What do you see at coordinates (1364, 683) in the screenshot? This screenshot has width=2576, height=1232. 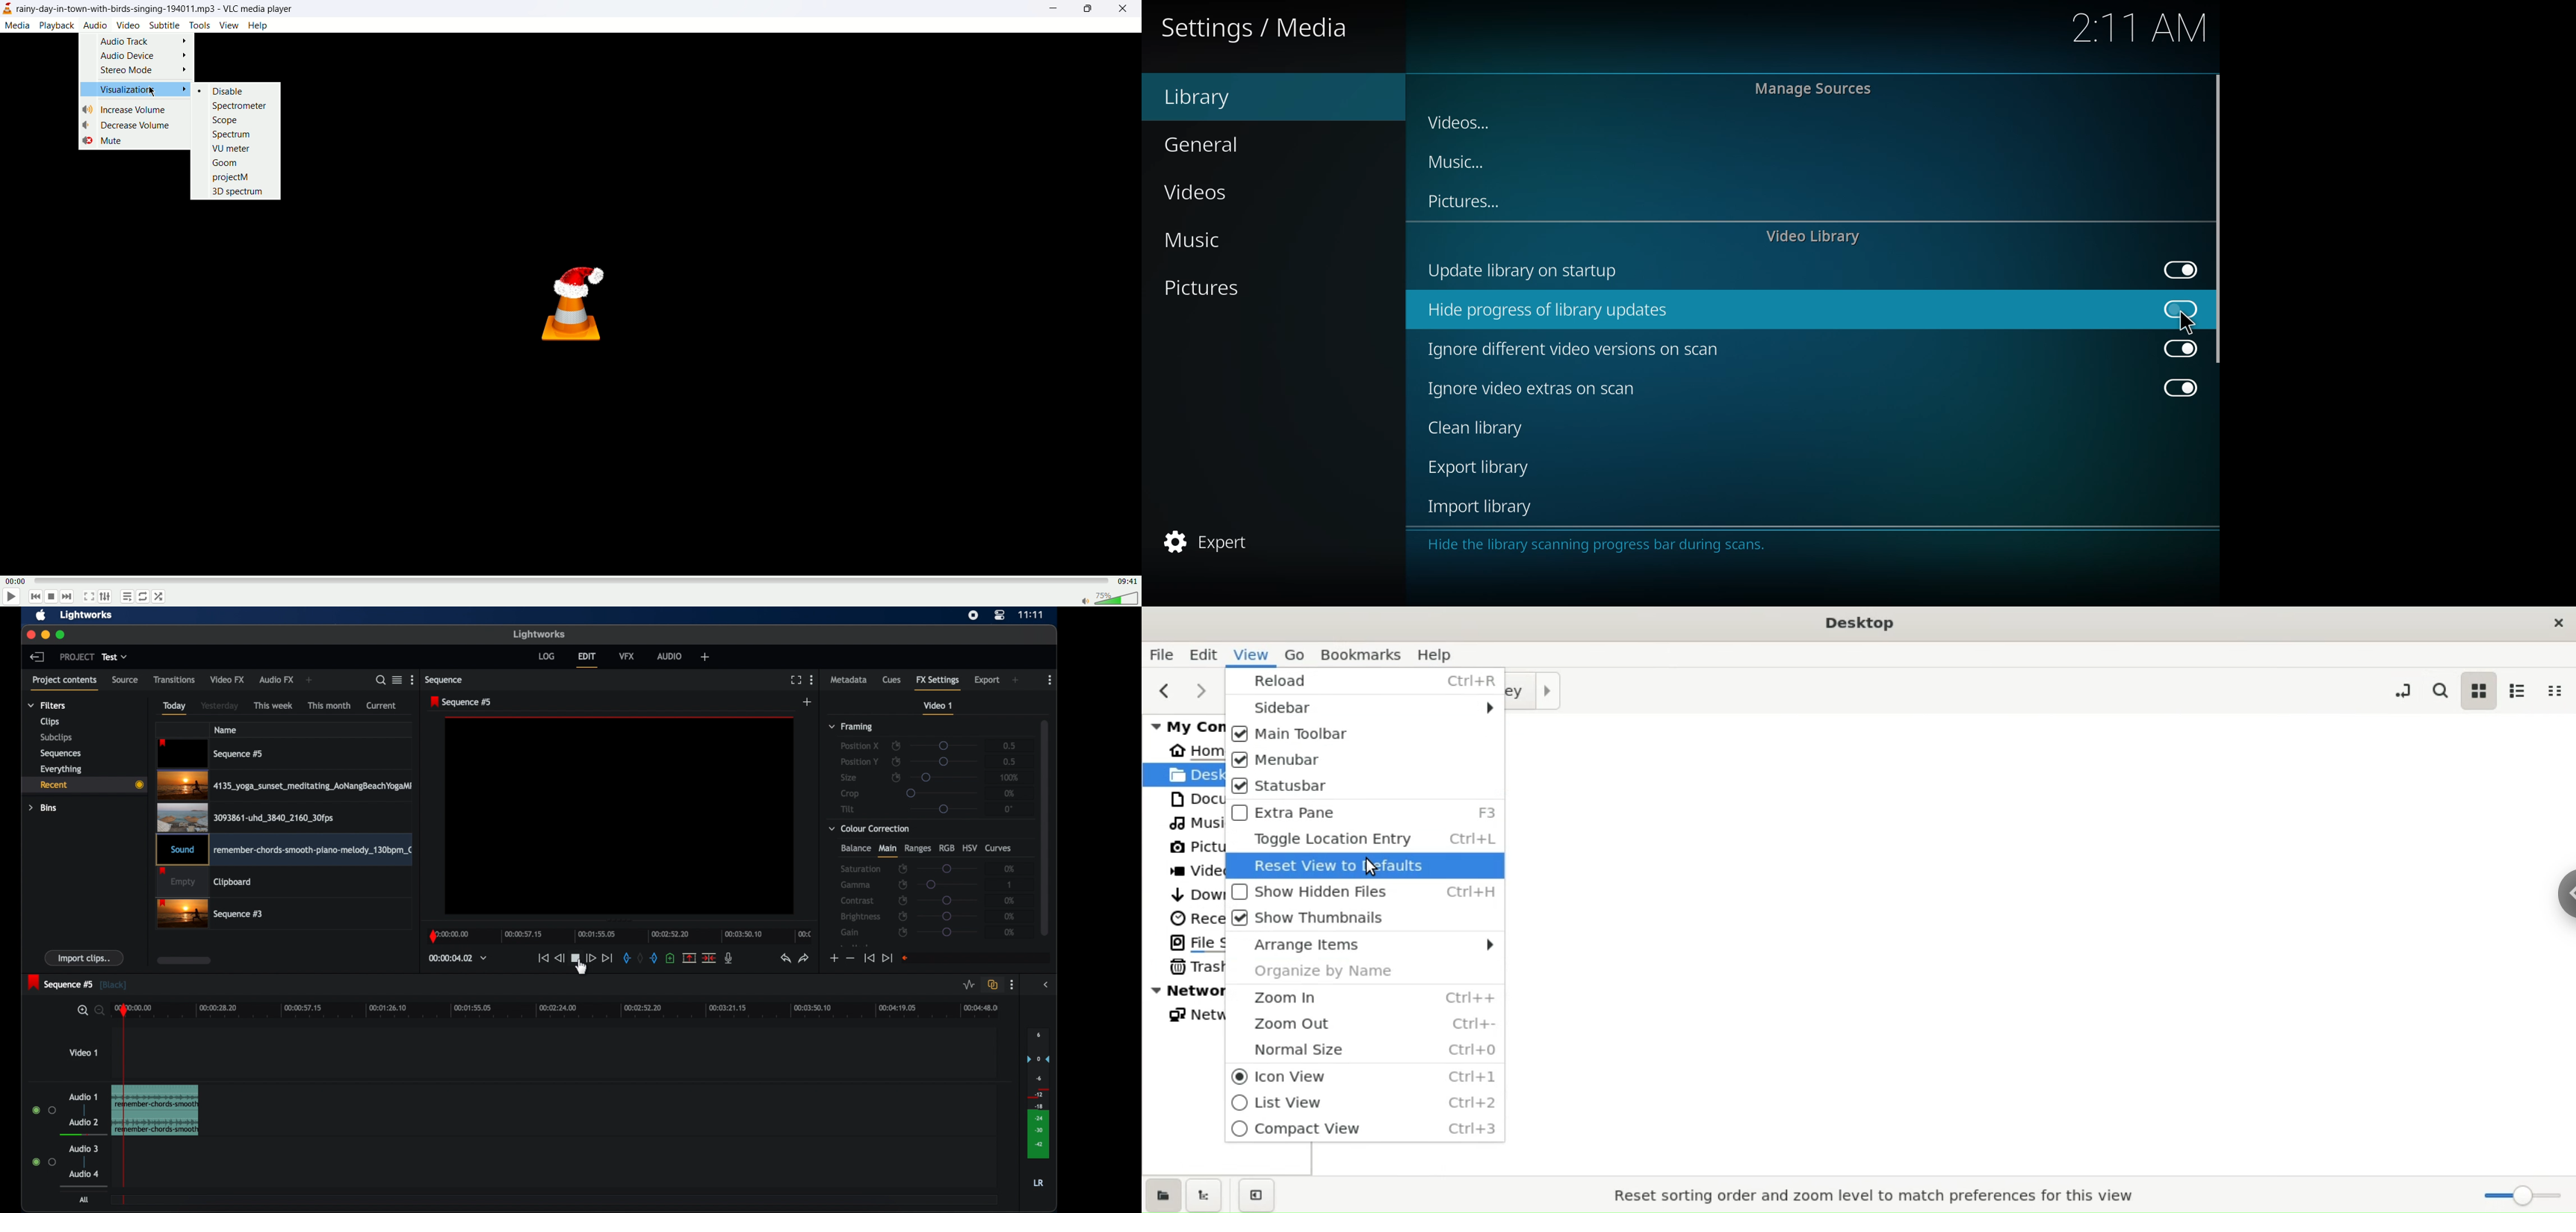 I see `reload` at bounding box center [1364, 683].